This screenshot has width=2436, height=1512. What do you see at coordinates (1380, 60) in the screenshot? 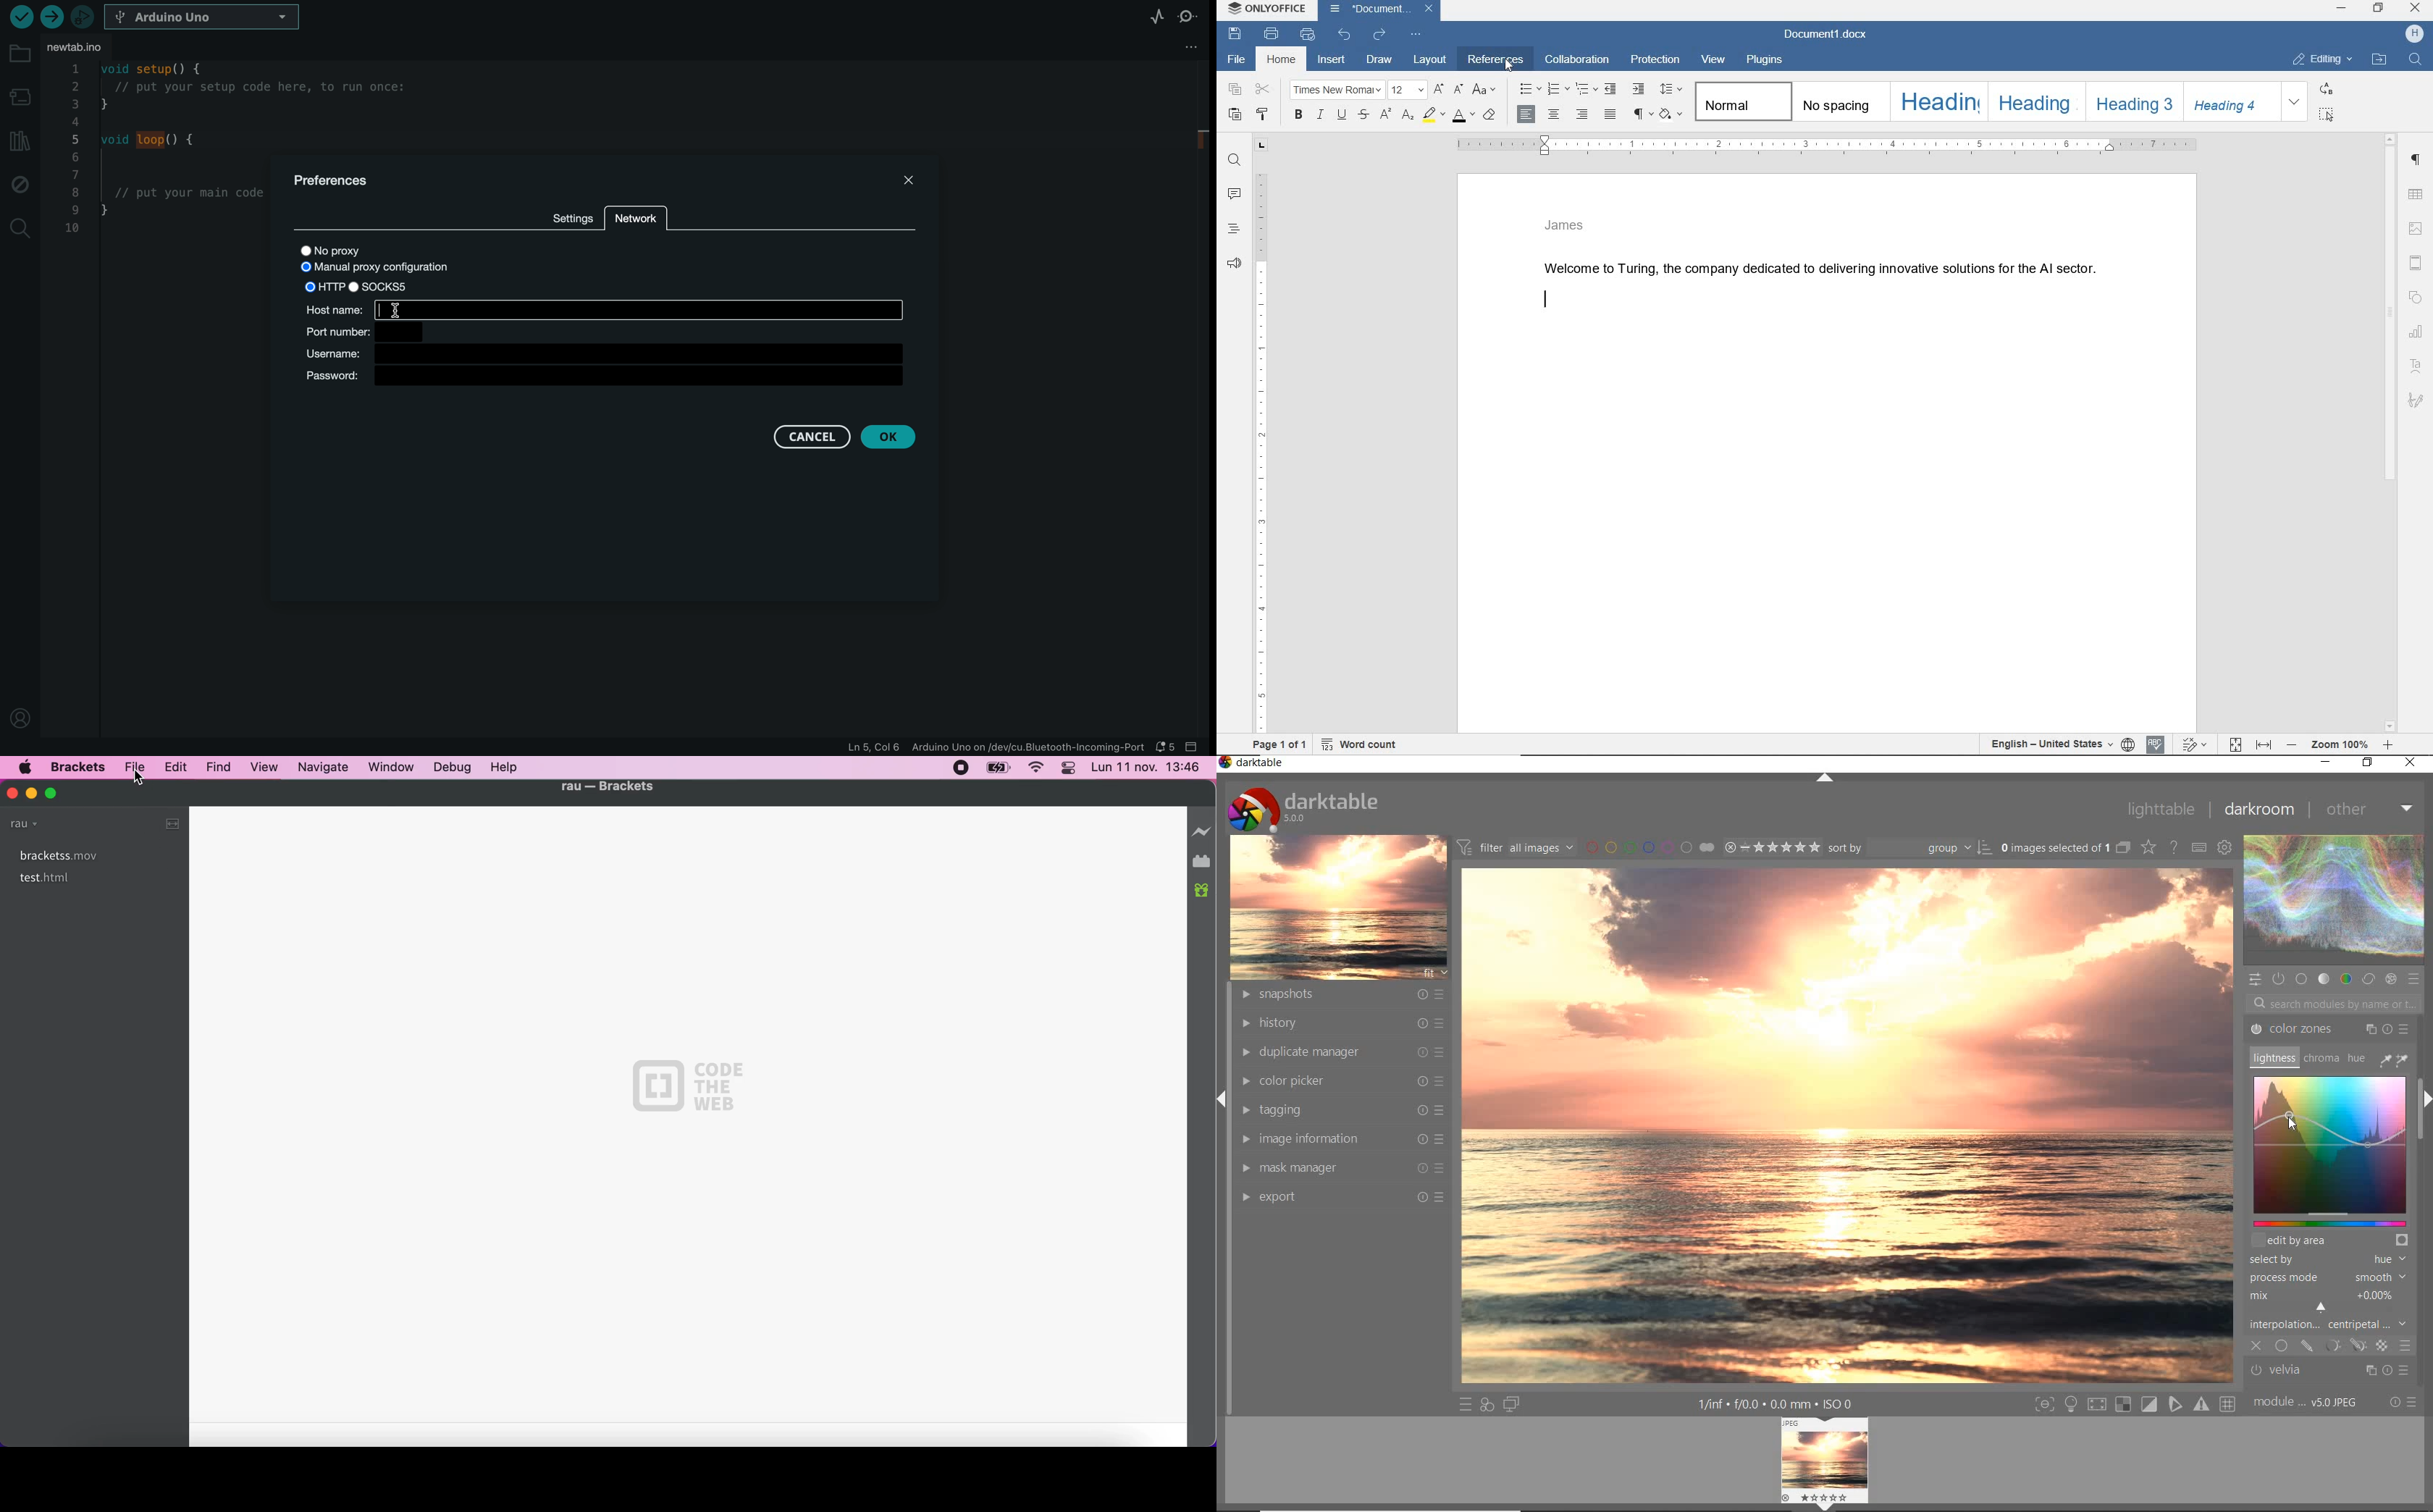
I see `draw` at bounding box center [1380, 60].